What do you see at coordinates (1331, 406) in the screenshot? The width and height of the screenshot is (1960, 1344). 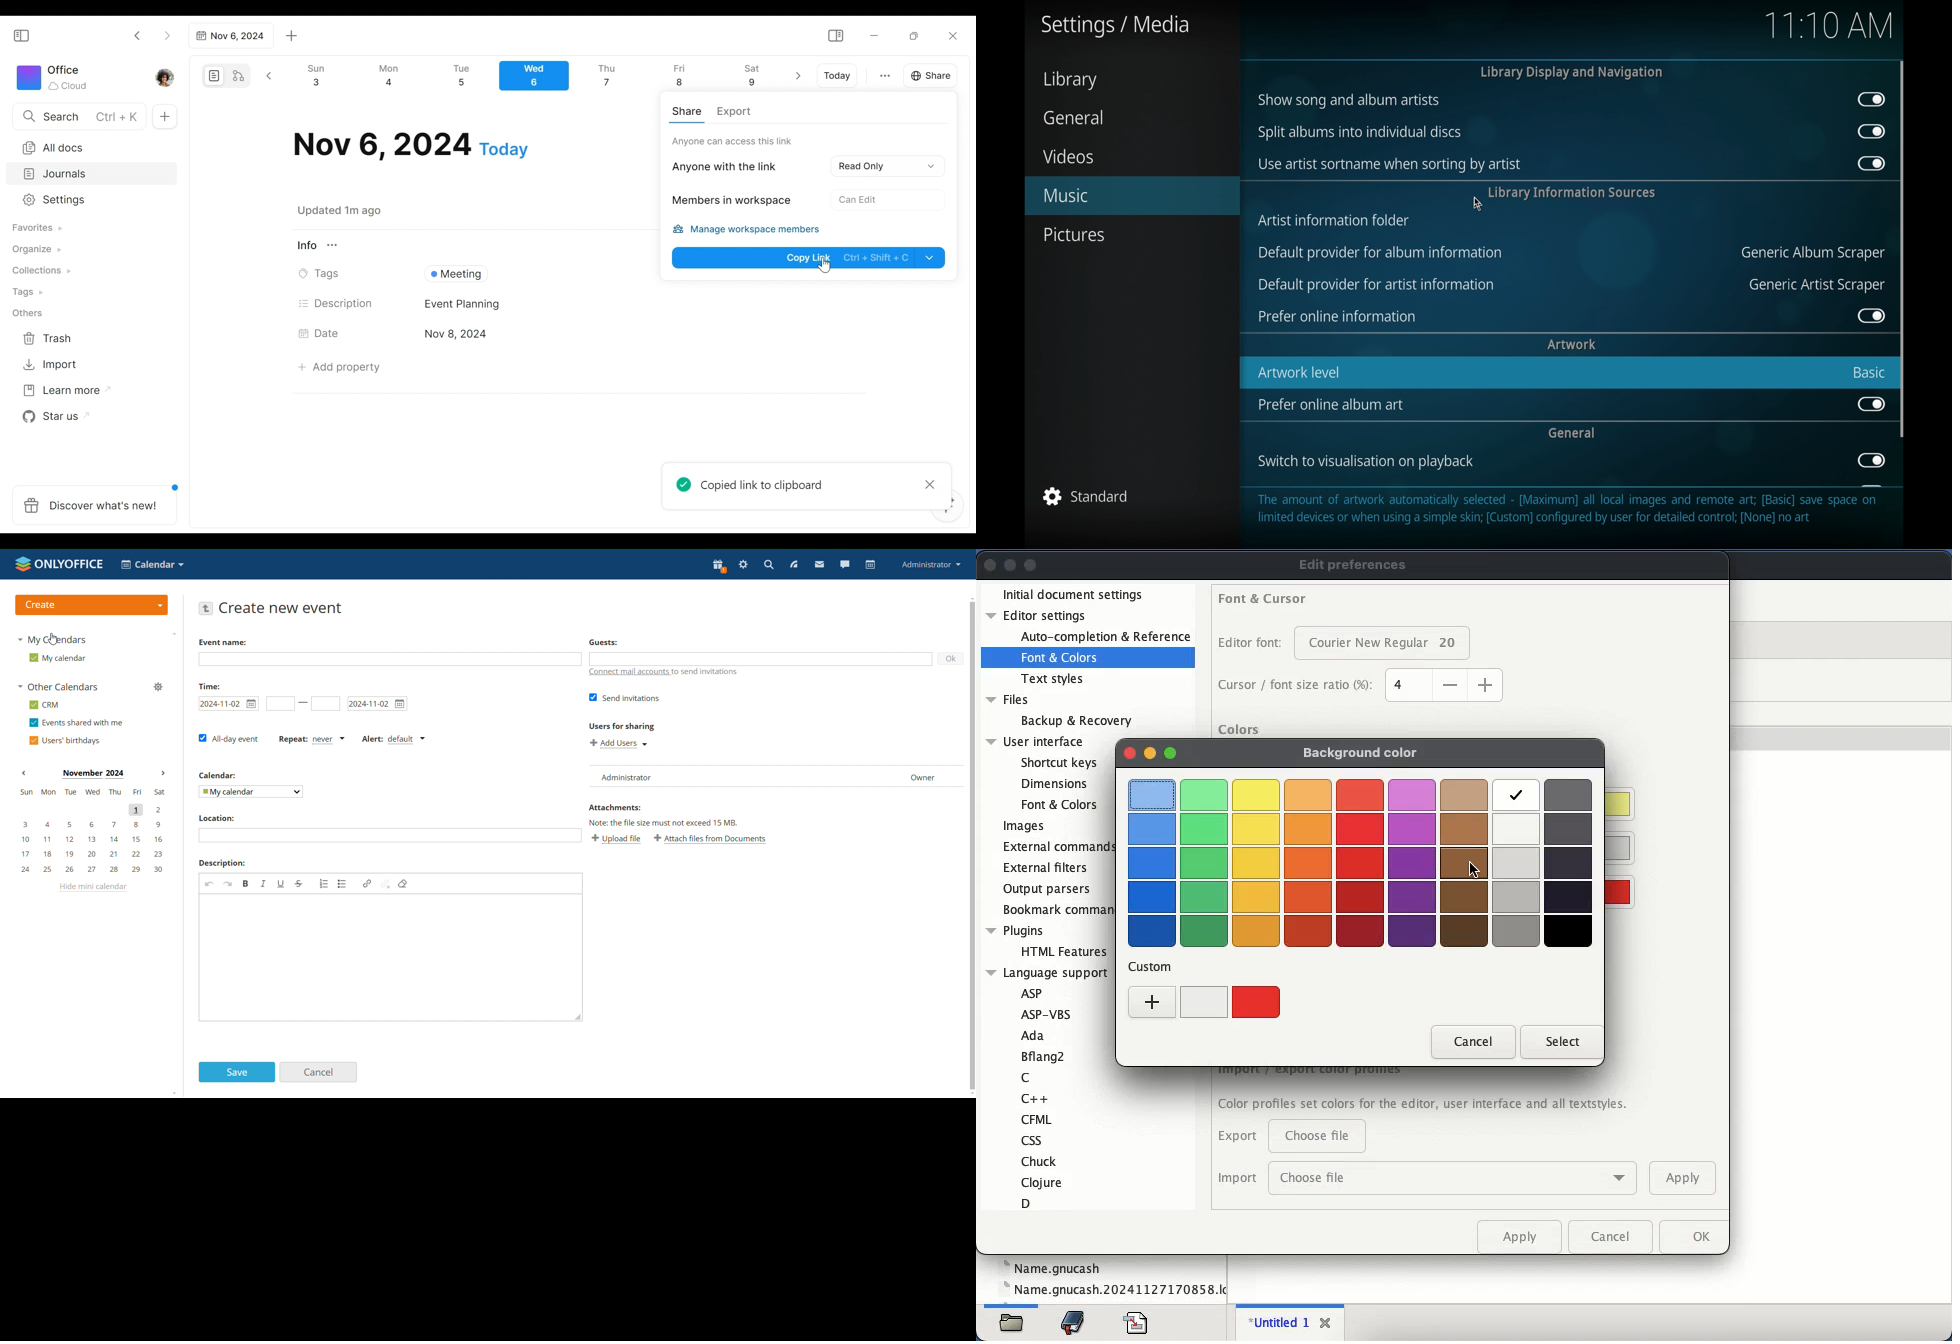 I see `prefer online album art` at bounding box center [1331, 406].